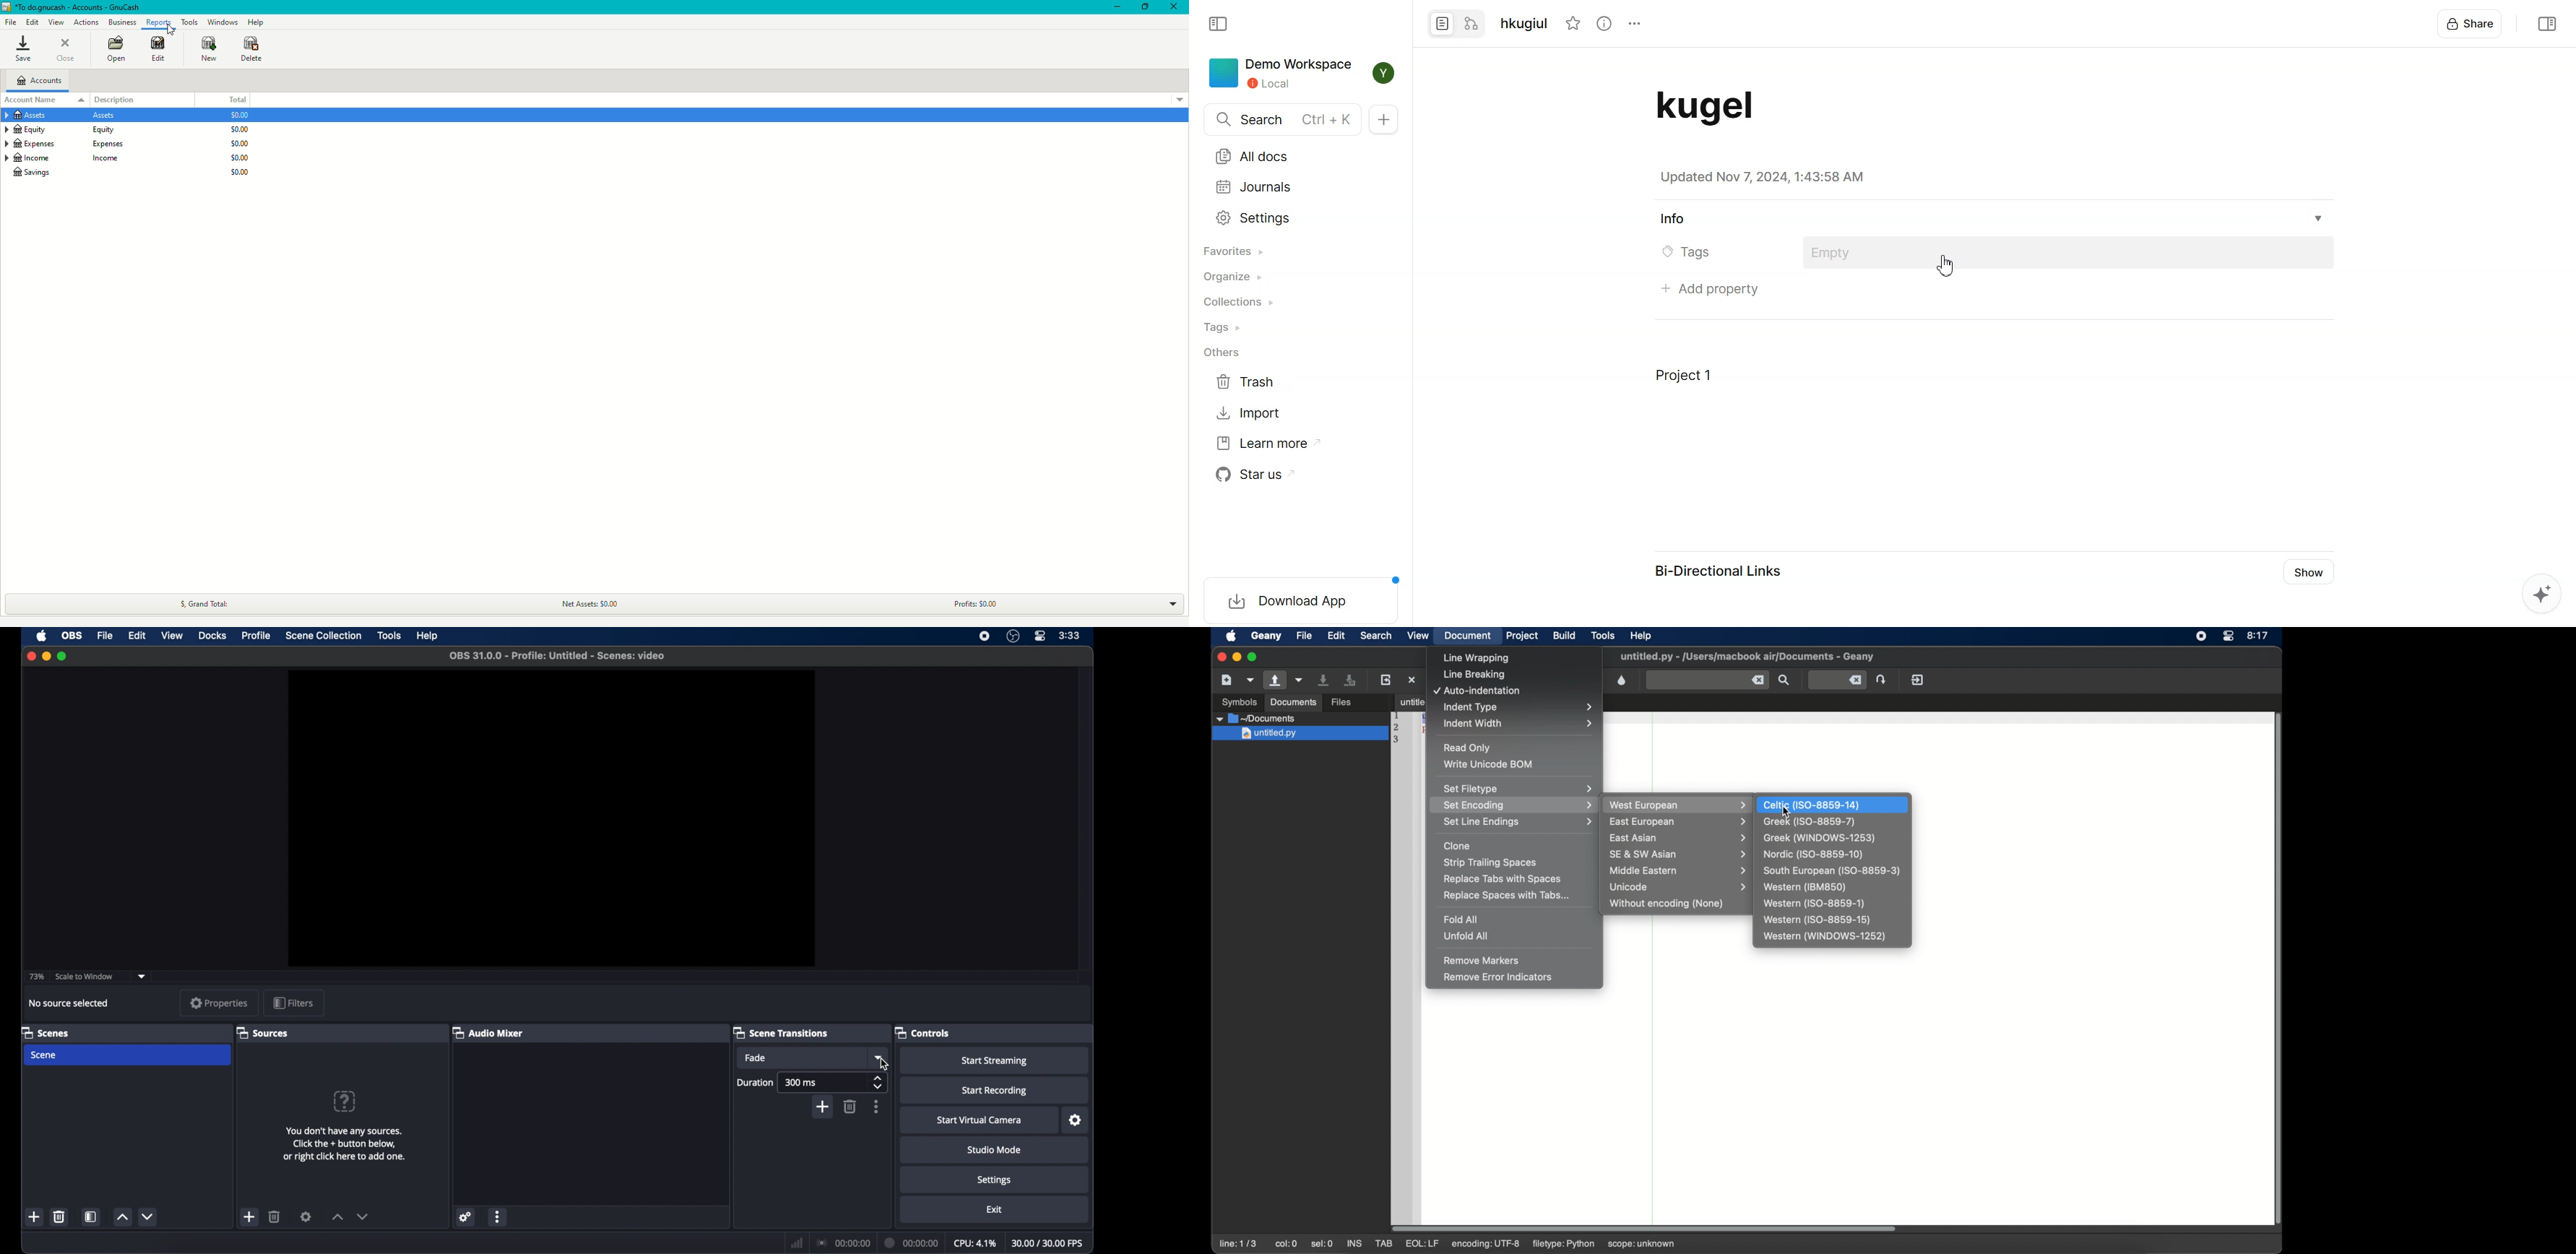  I want to click on obS 31.0.0 - Profile: Untitled - Scenes: video, so click(563, 658).